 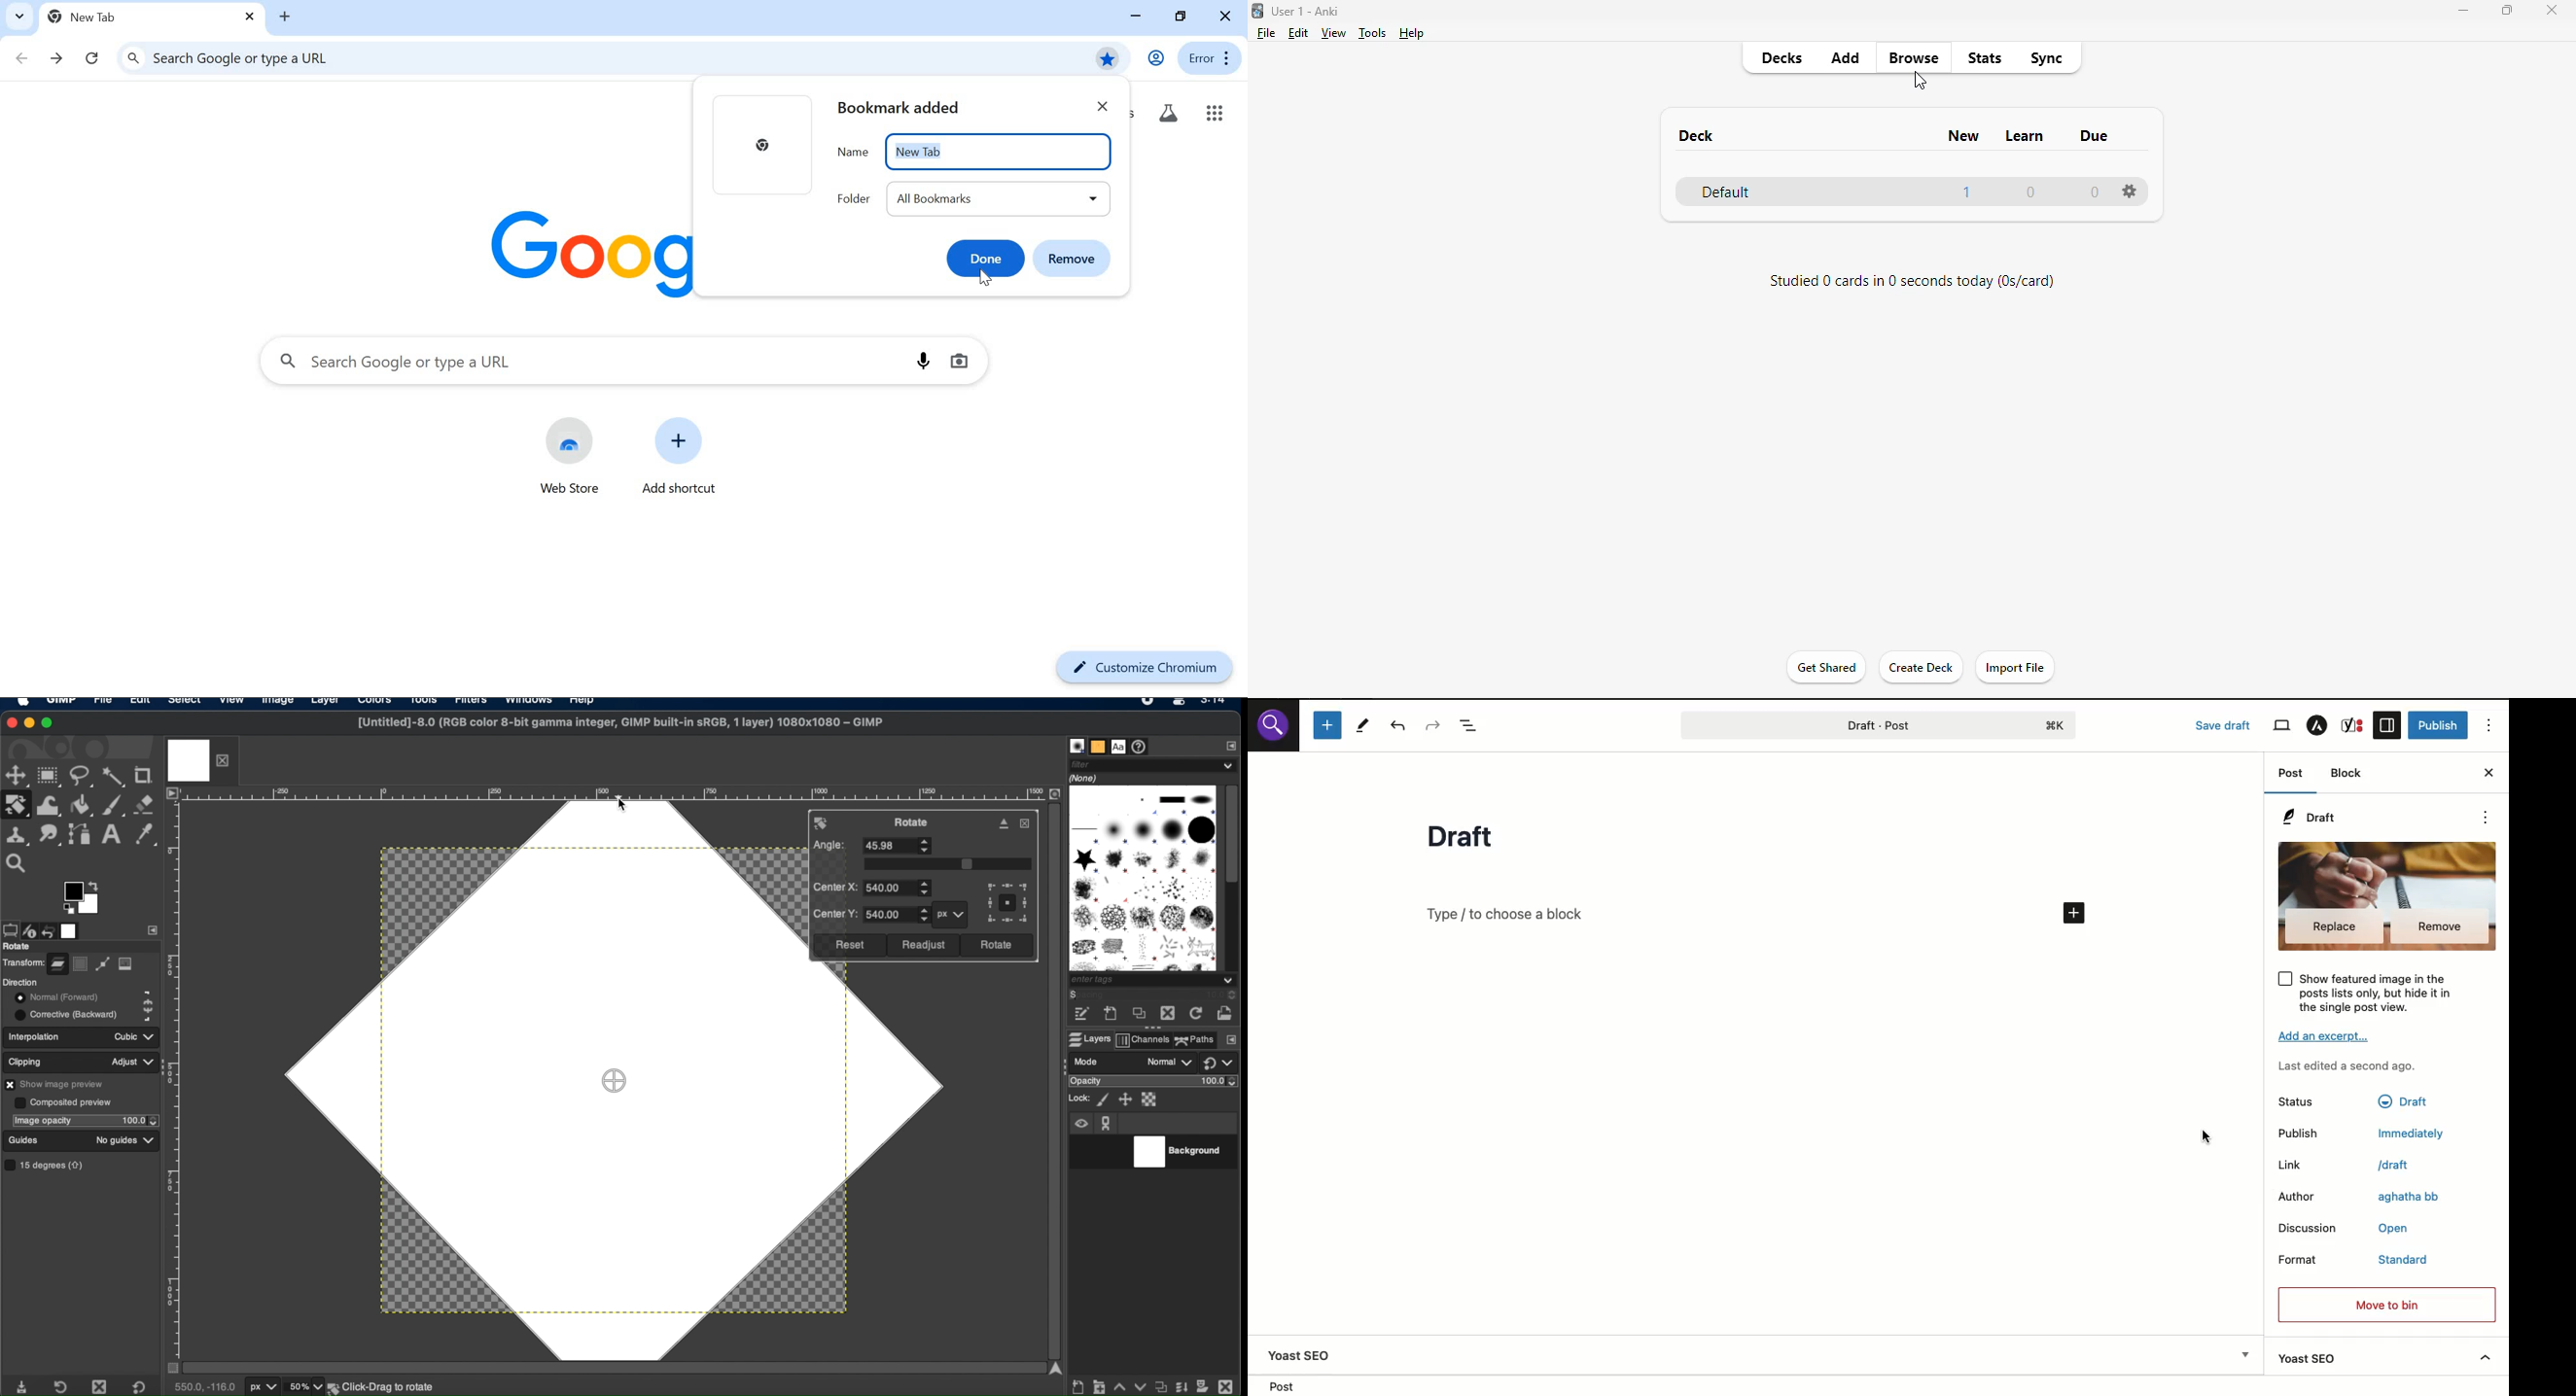 What do you see at coordinates (24, 1140) in the screenshot?
I see `guides` at bounding box center [24, 1140].